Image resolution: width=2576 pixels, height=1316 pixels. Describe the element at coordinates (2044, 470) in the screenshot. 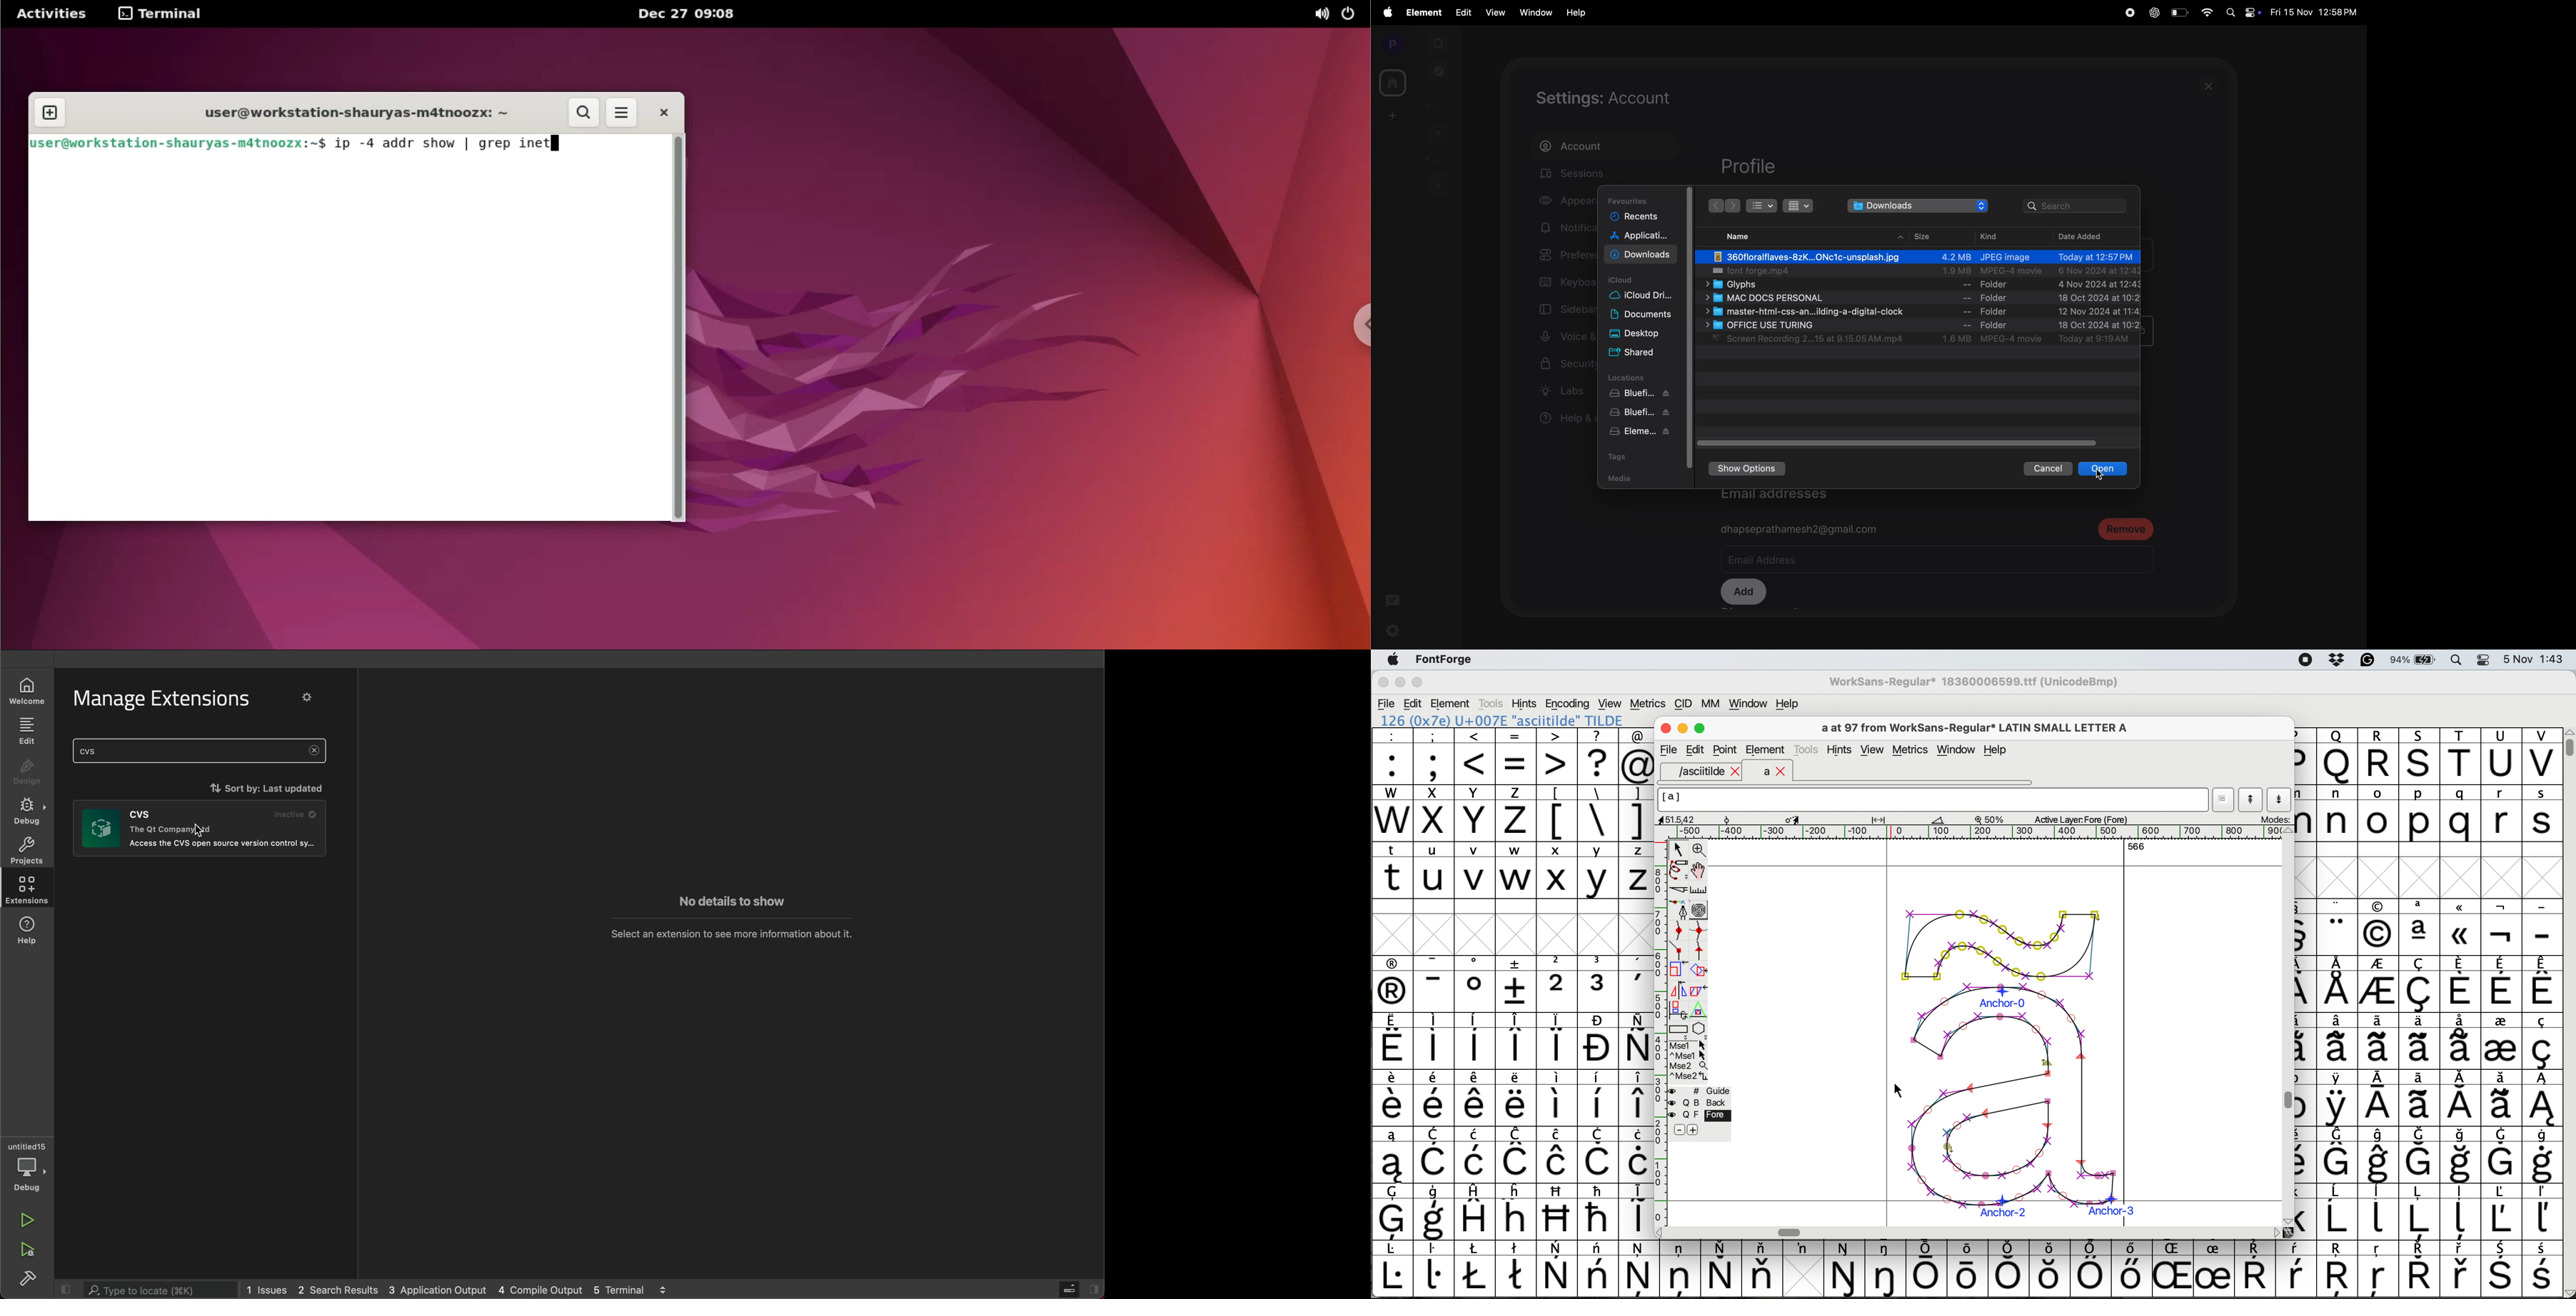

I see `cancel` at that location.